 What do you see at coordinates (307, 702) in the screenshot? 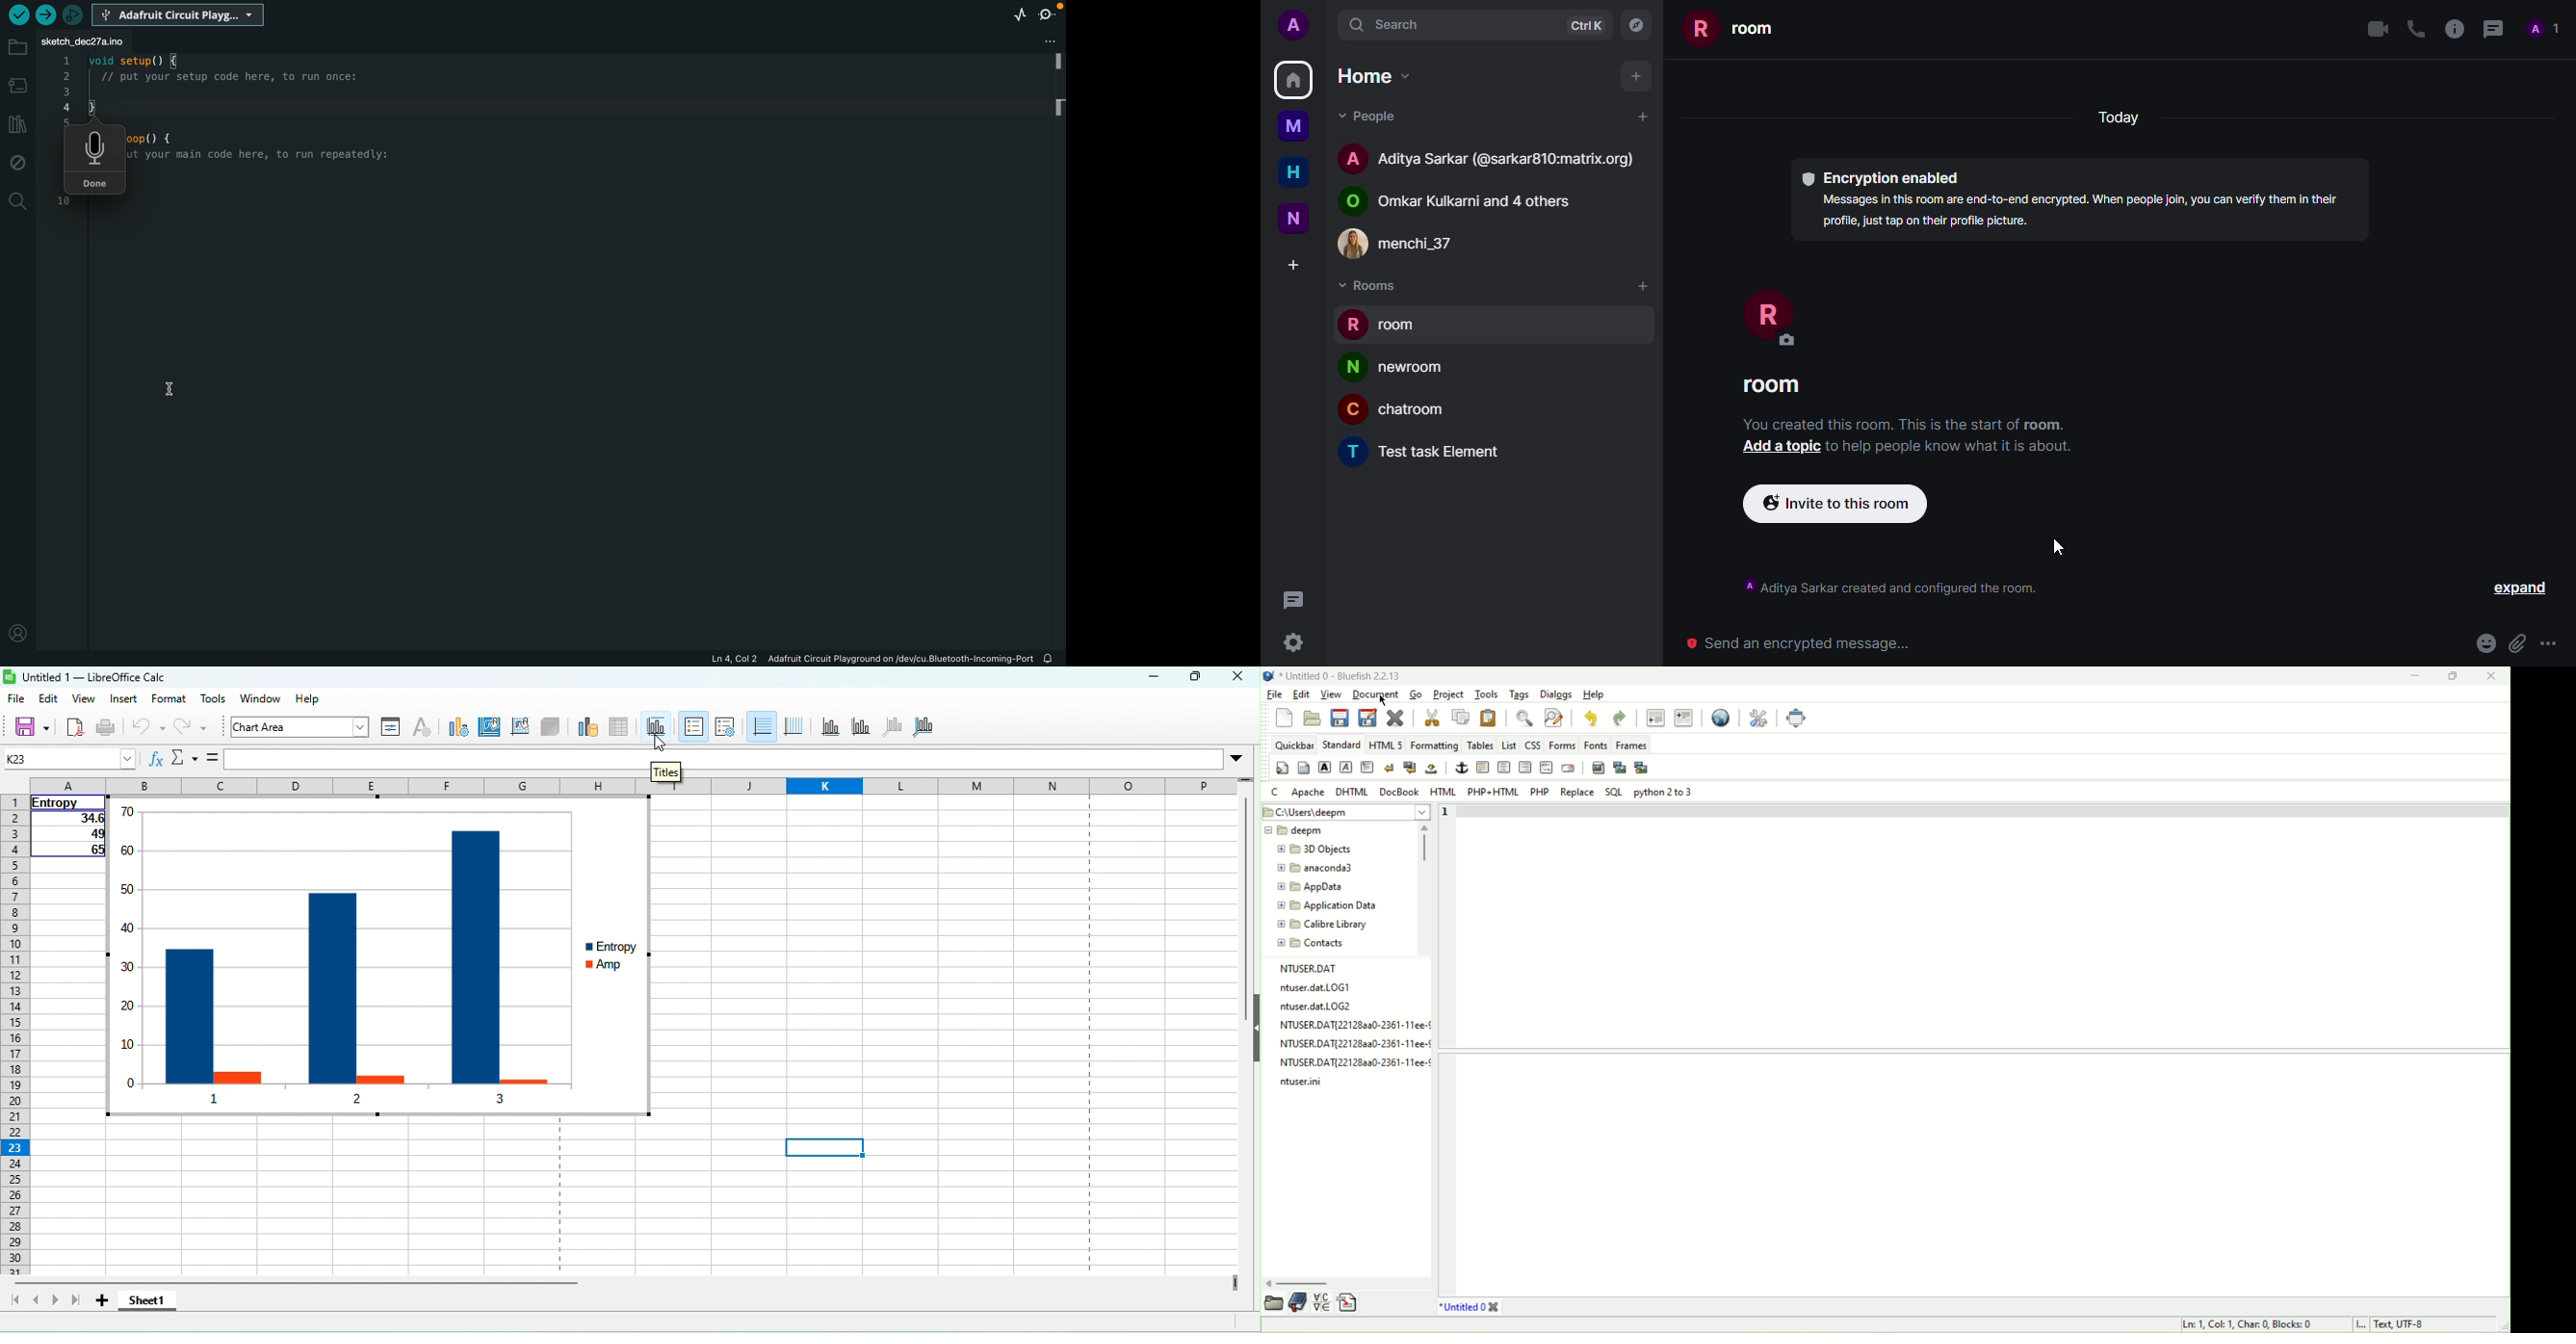
I see `help` at bounding box center [307, 702].